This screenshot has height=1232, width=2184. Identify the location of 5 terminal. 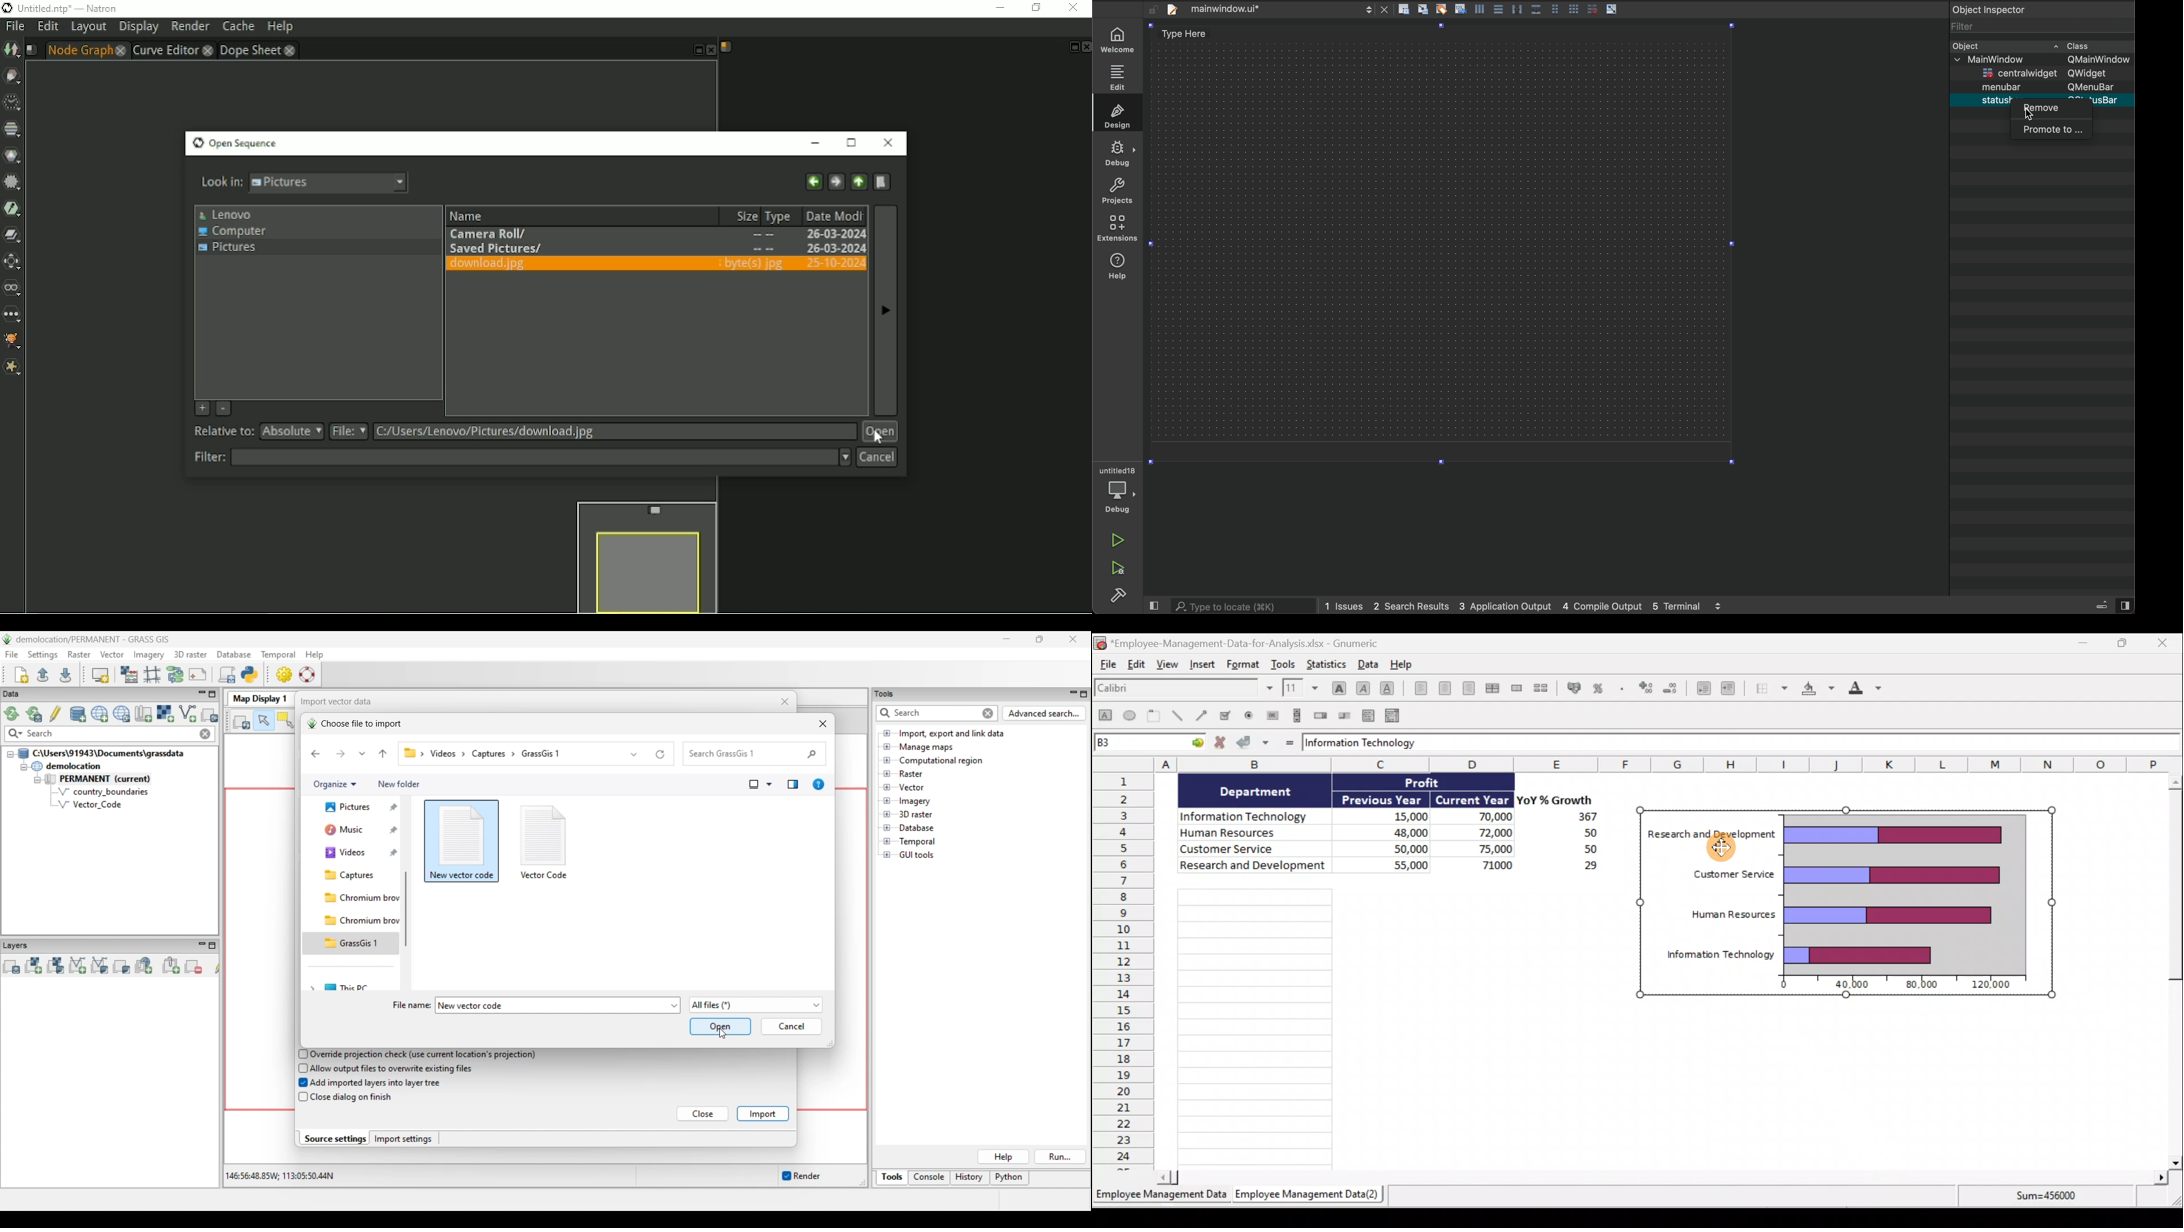
(1686, 606).